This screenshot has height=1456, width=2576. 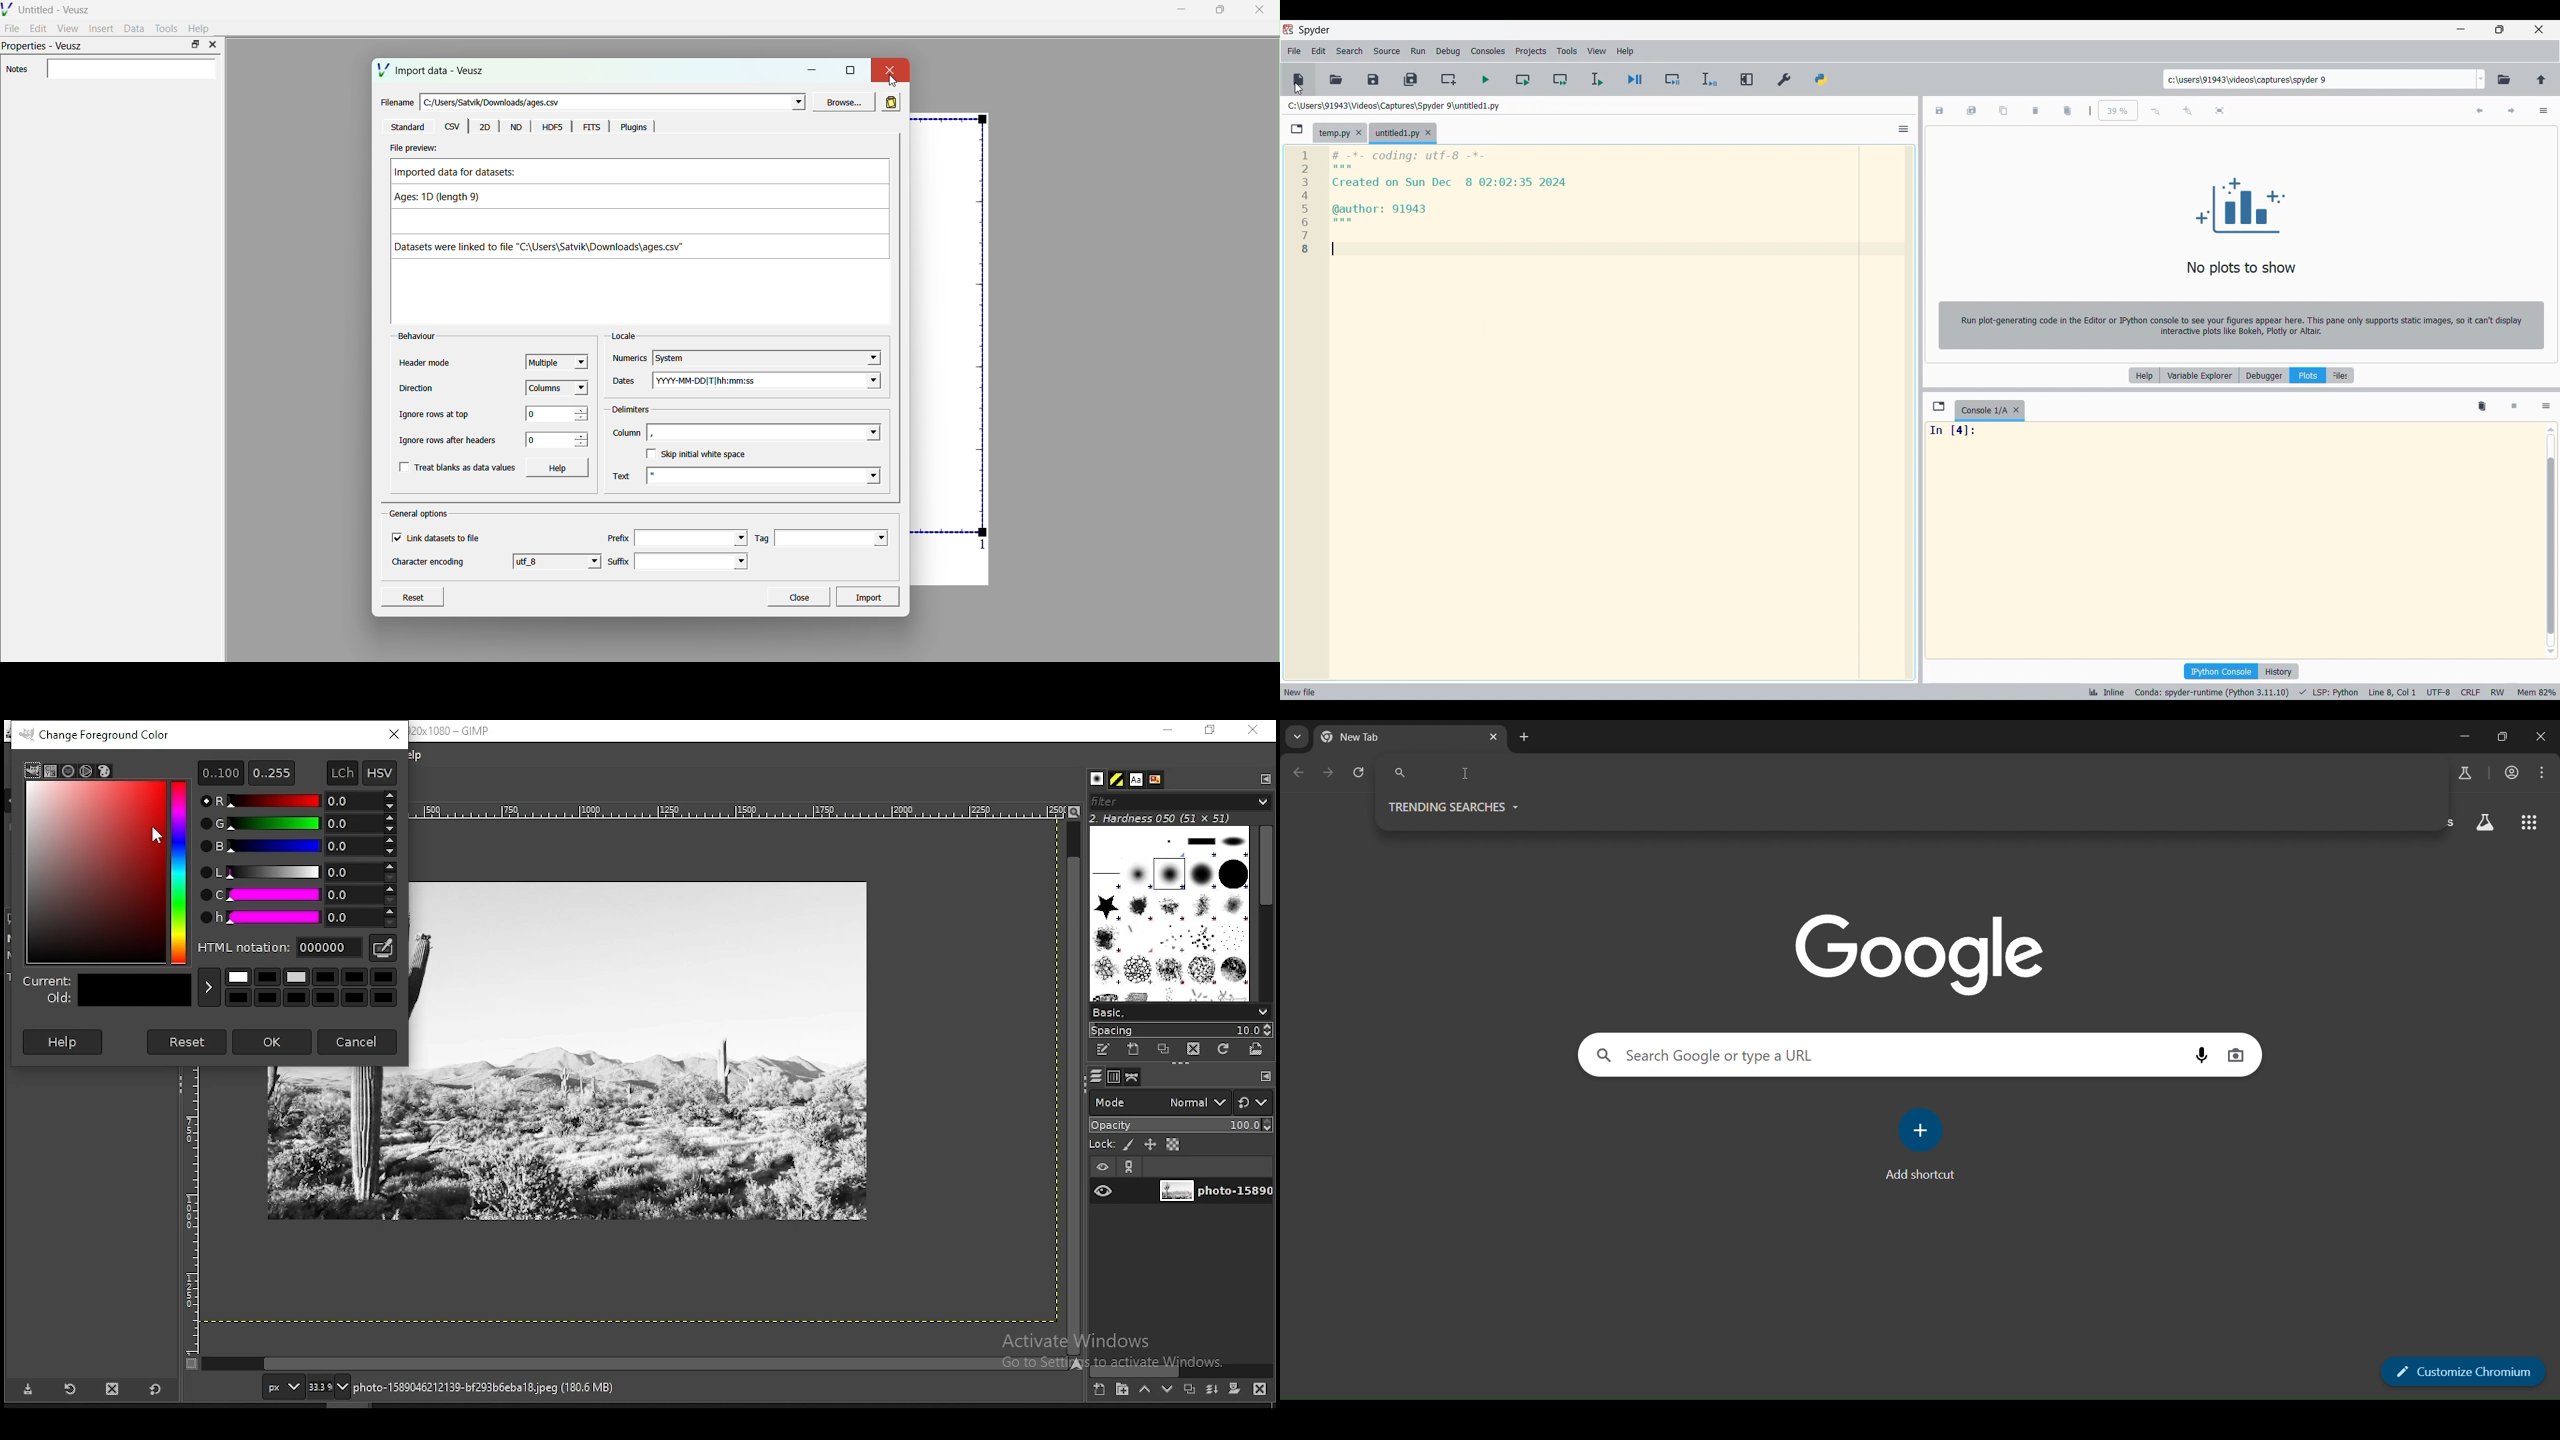 I want to click on Treat blanks as data values, so click(x=466, y=468).